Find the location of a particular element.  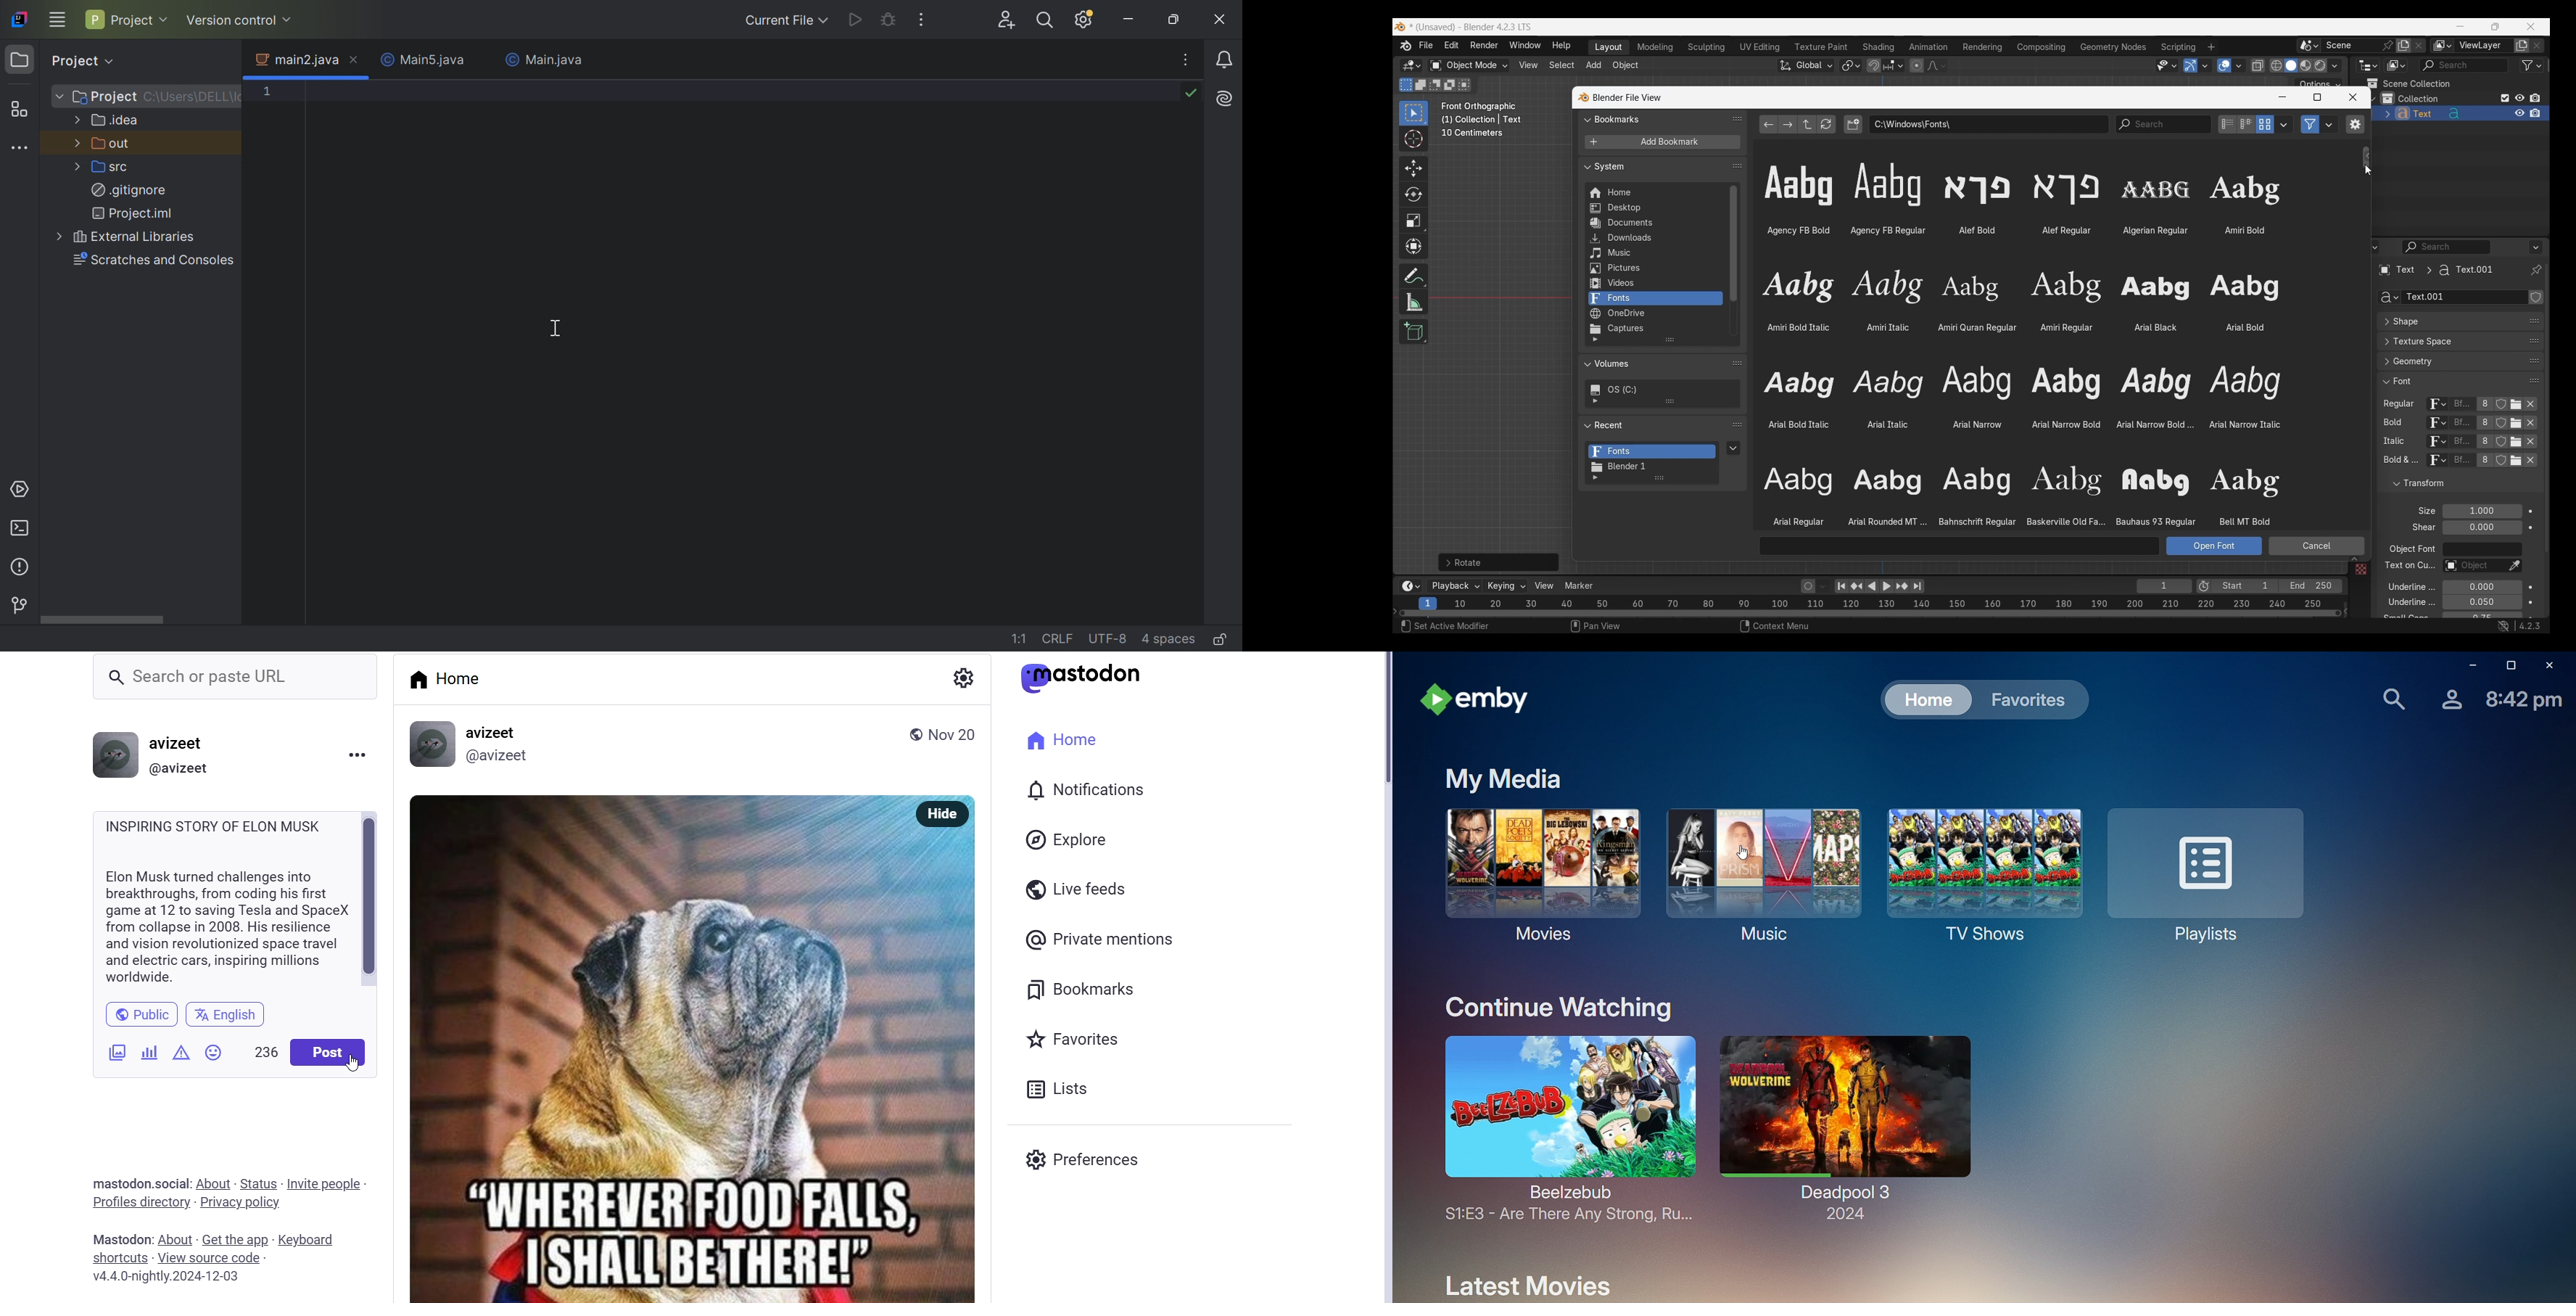

underline is located at coordinates (2404, 586).